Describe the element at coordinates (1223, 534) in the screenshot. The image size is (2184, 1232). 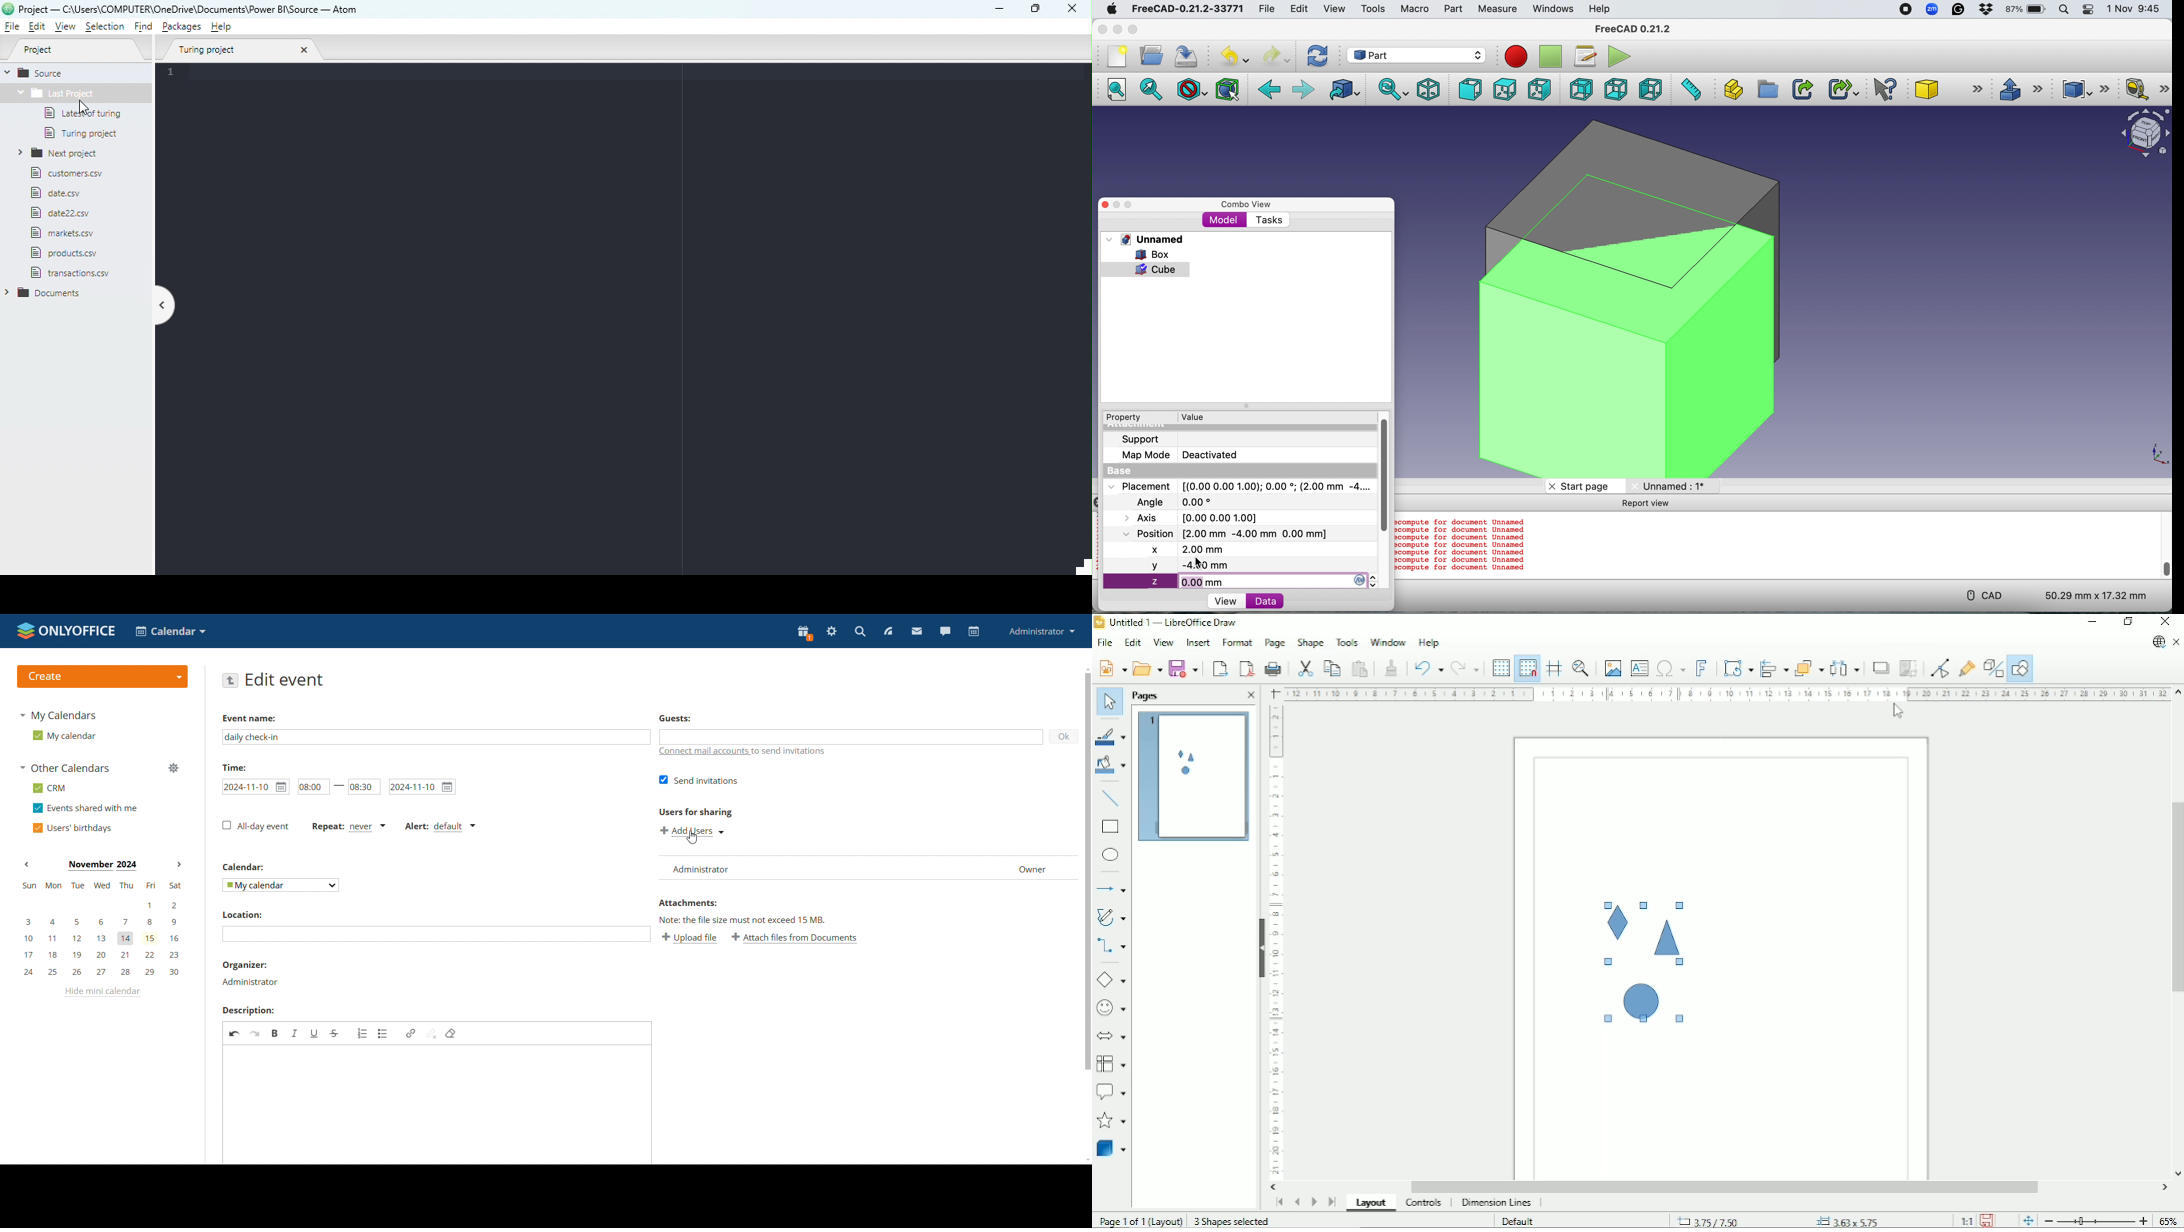
I see `Position [2.00 mm -4.00 mm 0.00 mm]` at that location.